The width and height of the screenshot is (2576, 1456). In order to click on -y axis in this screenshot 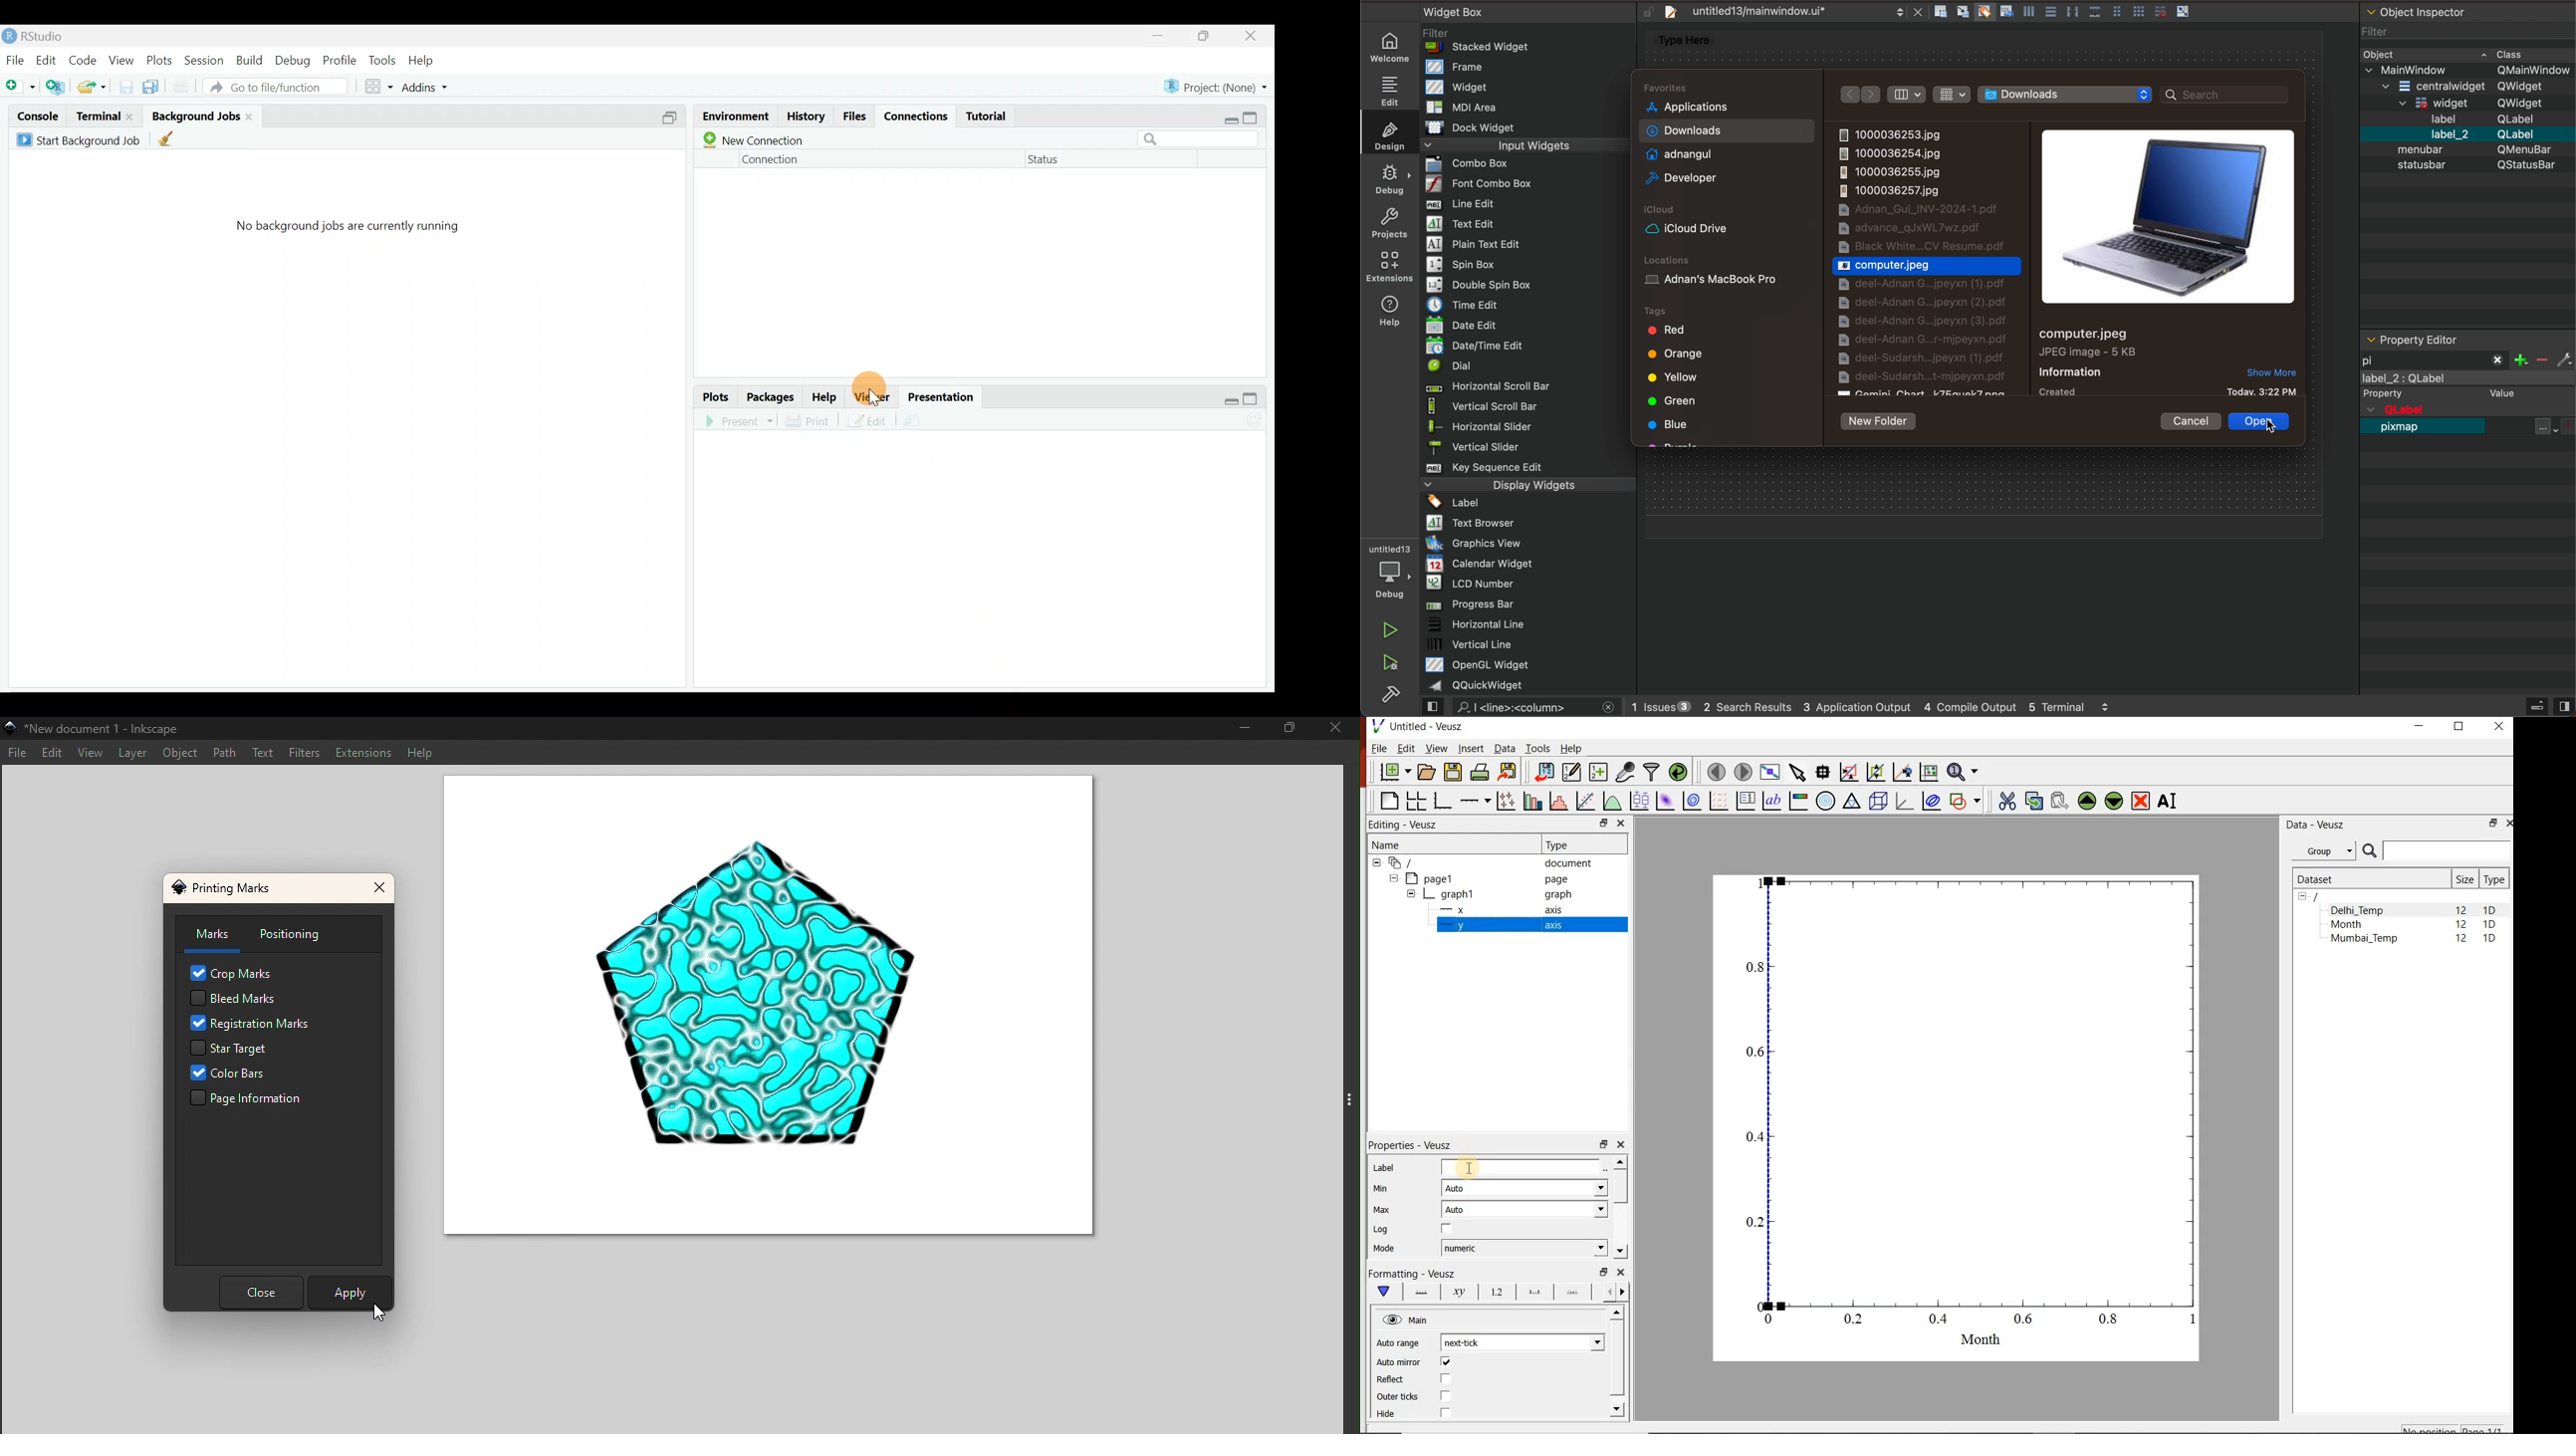, I will do `click(1495, 926)`.